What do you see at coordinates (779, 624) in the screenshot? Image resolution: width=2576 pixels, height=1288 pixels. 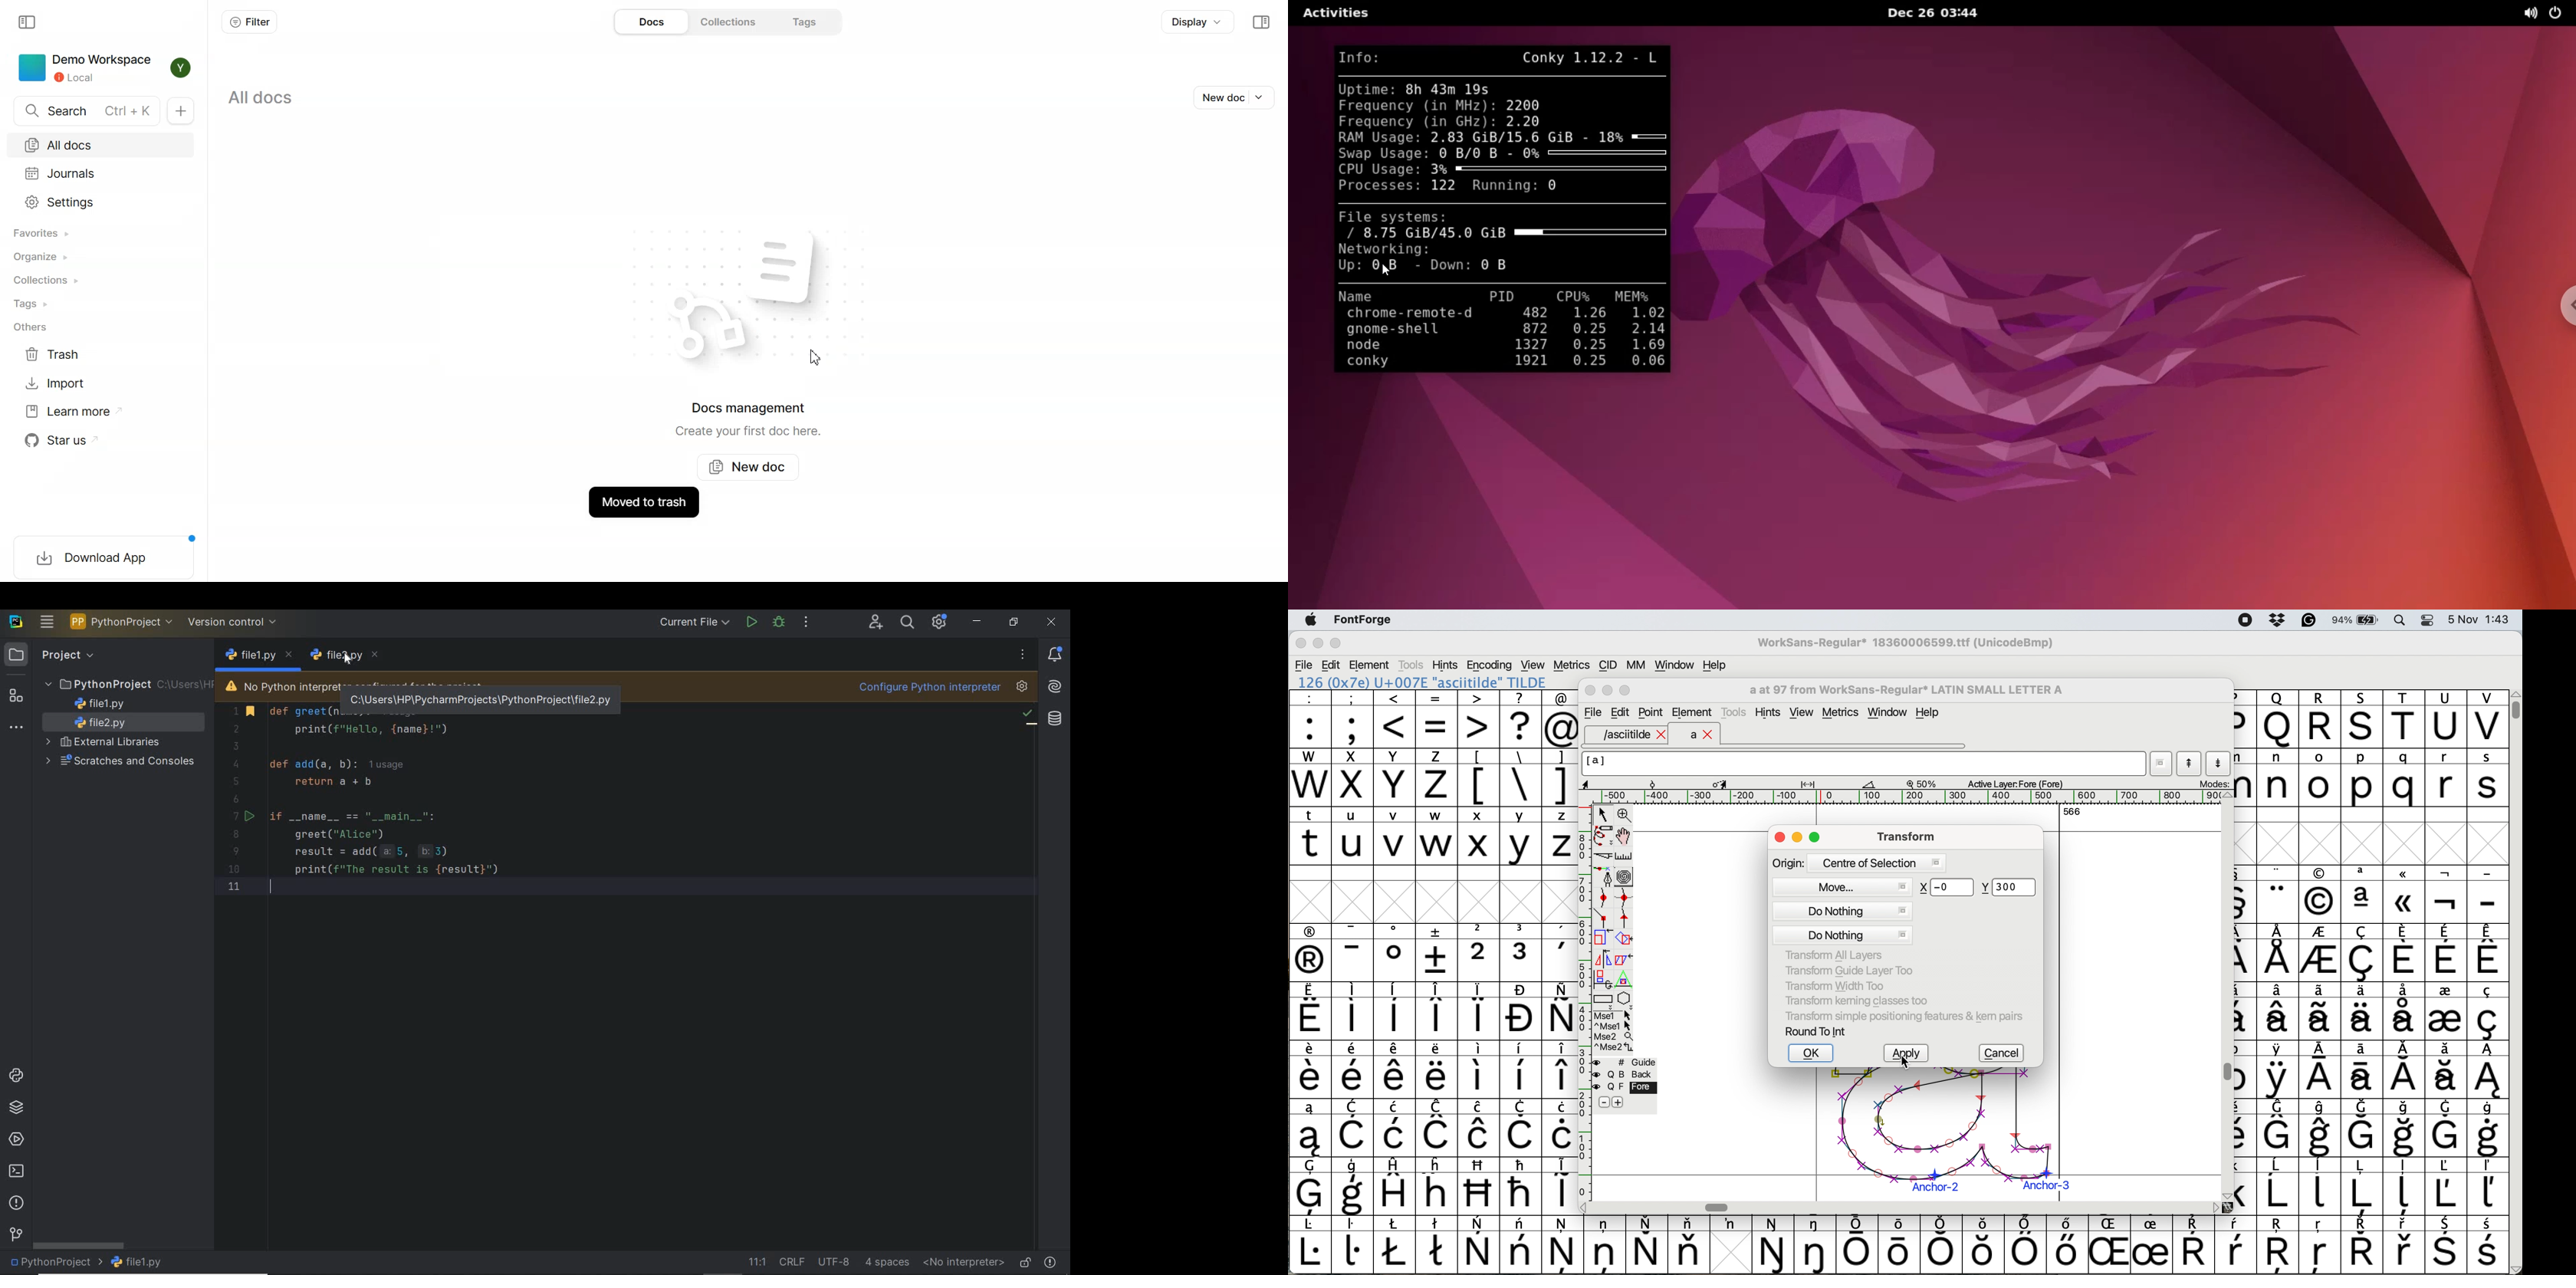 I see `debug` at bounding box center [779, 624].